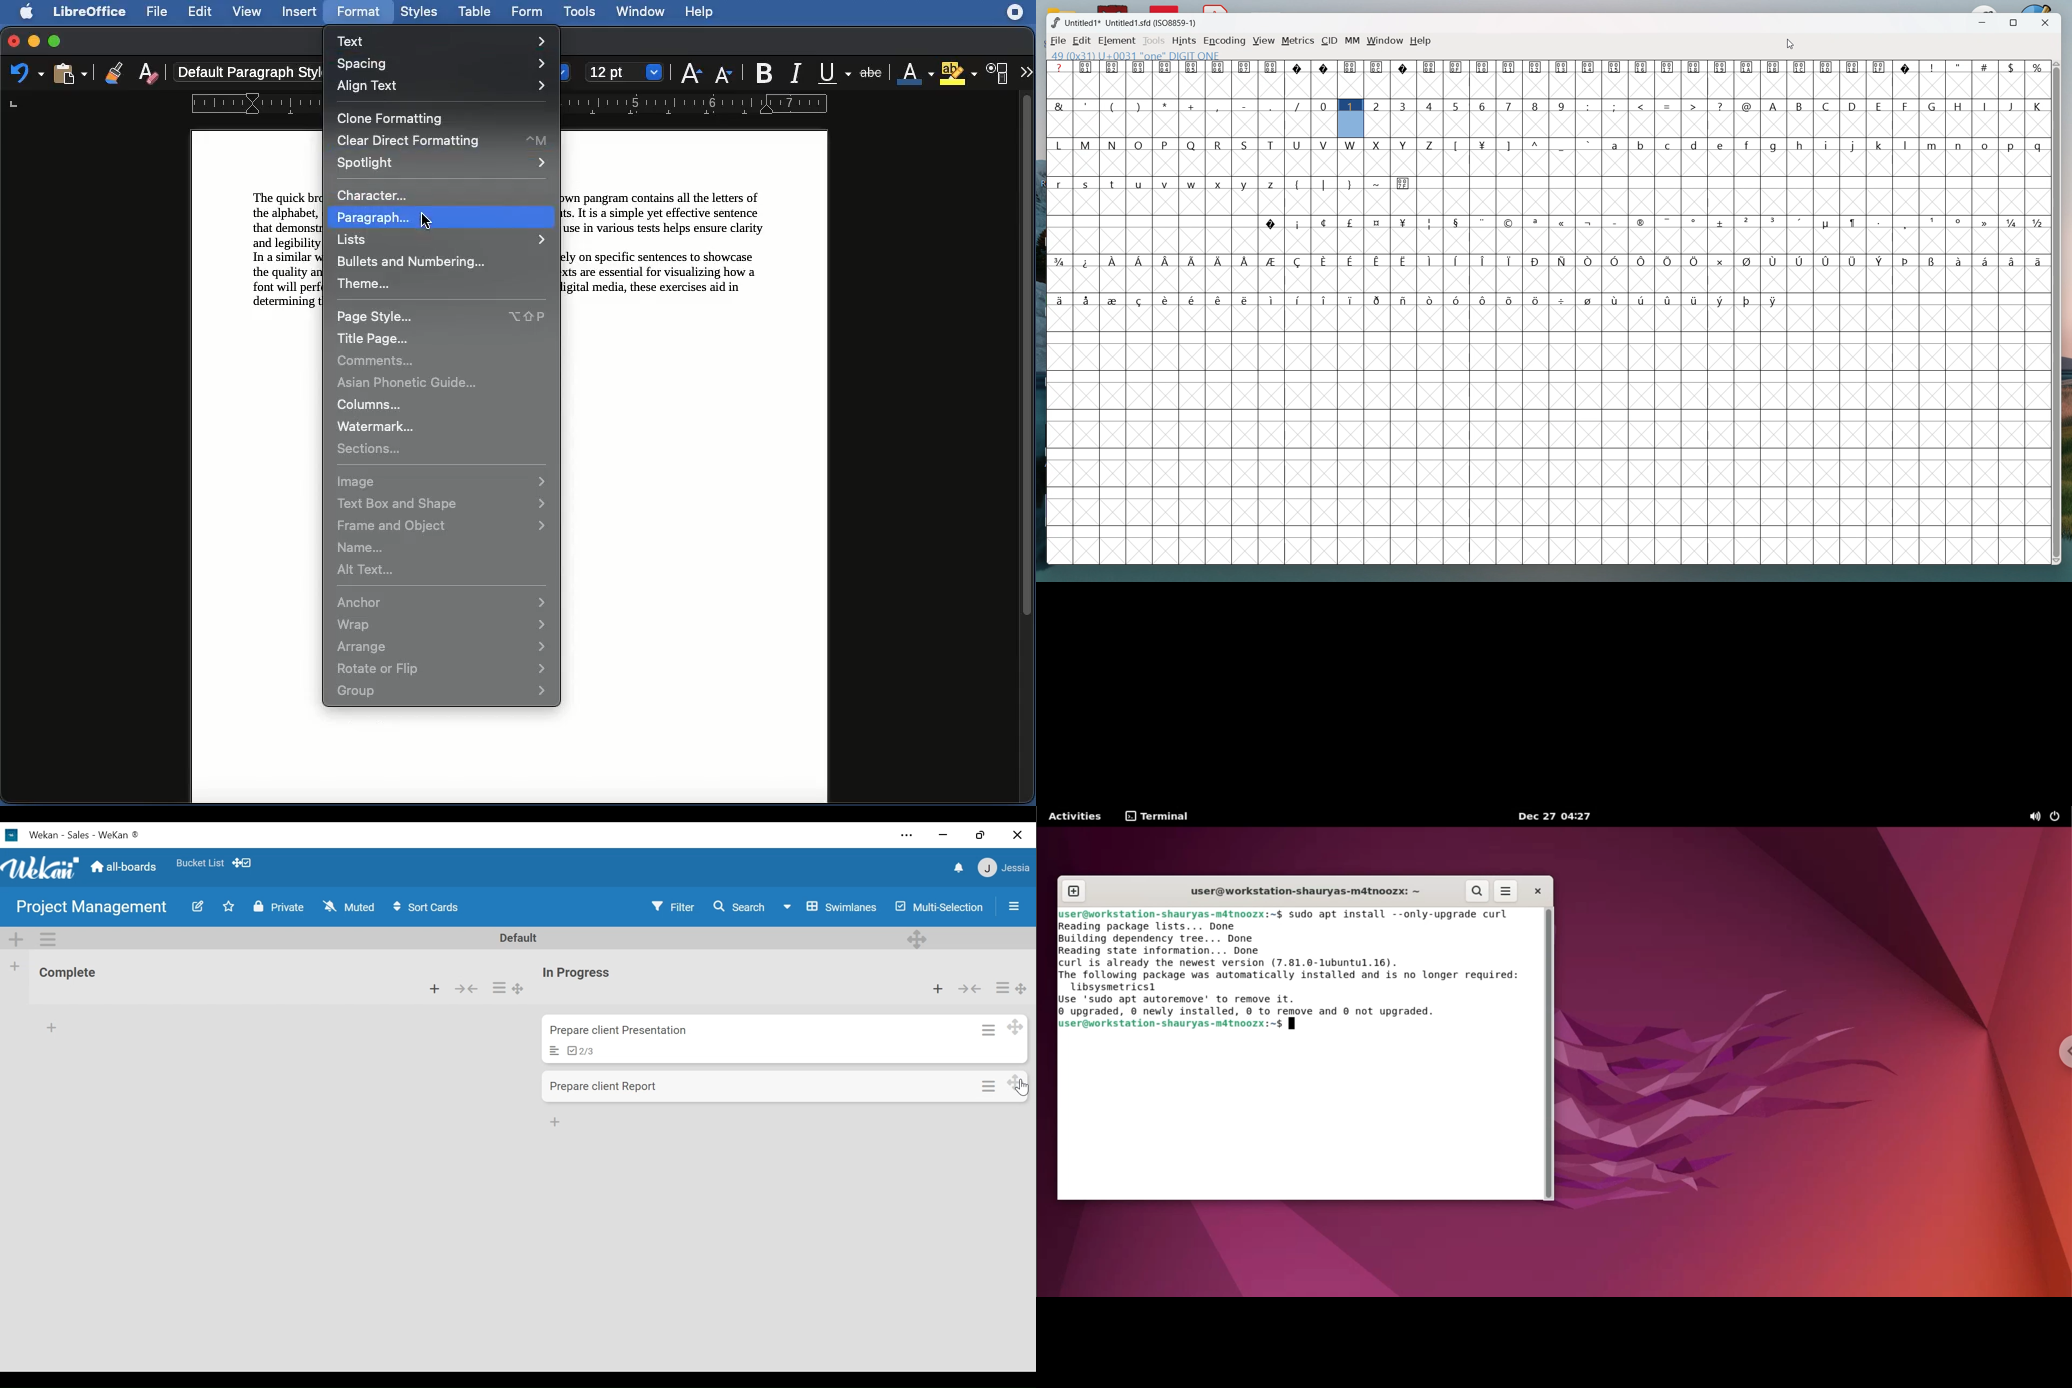 The image size is (2072, 1400). Describe the element at coordinates (1219, 183) in the screenshot. I see `x` at that location.